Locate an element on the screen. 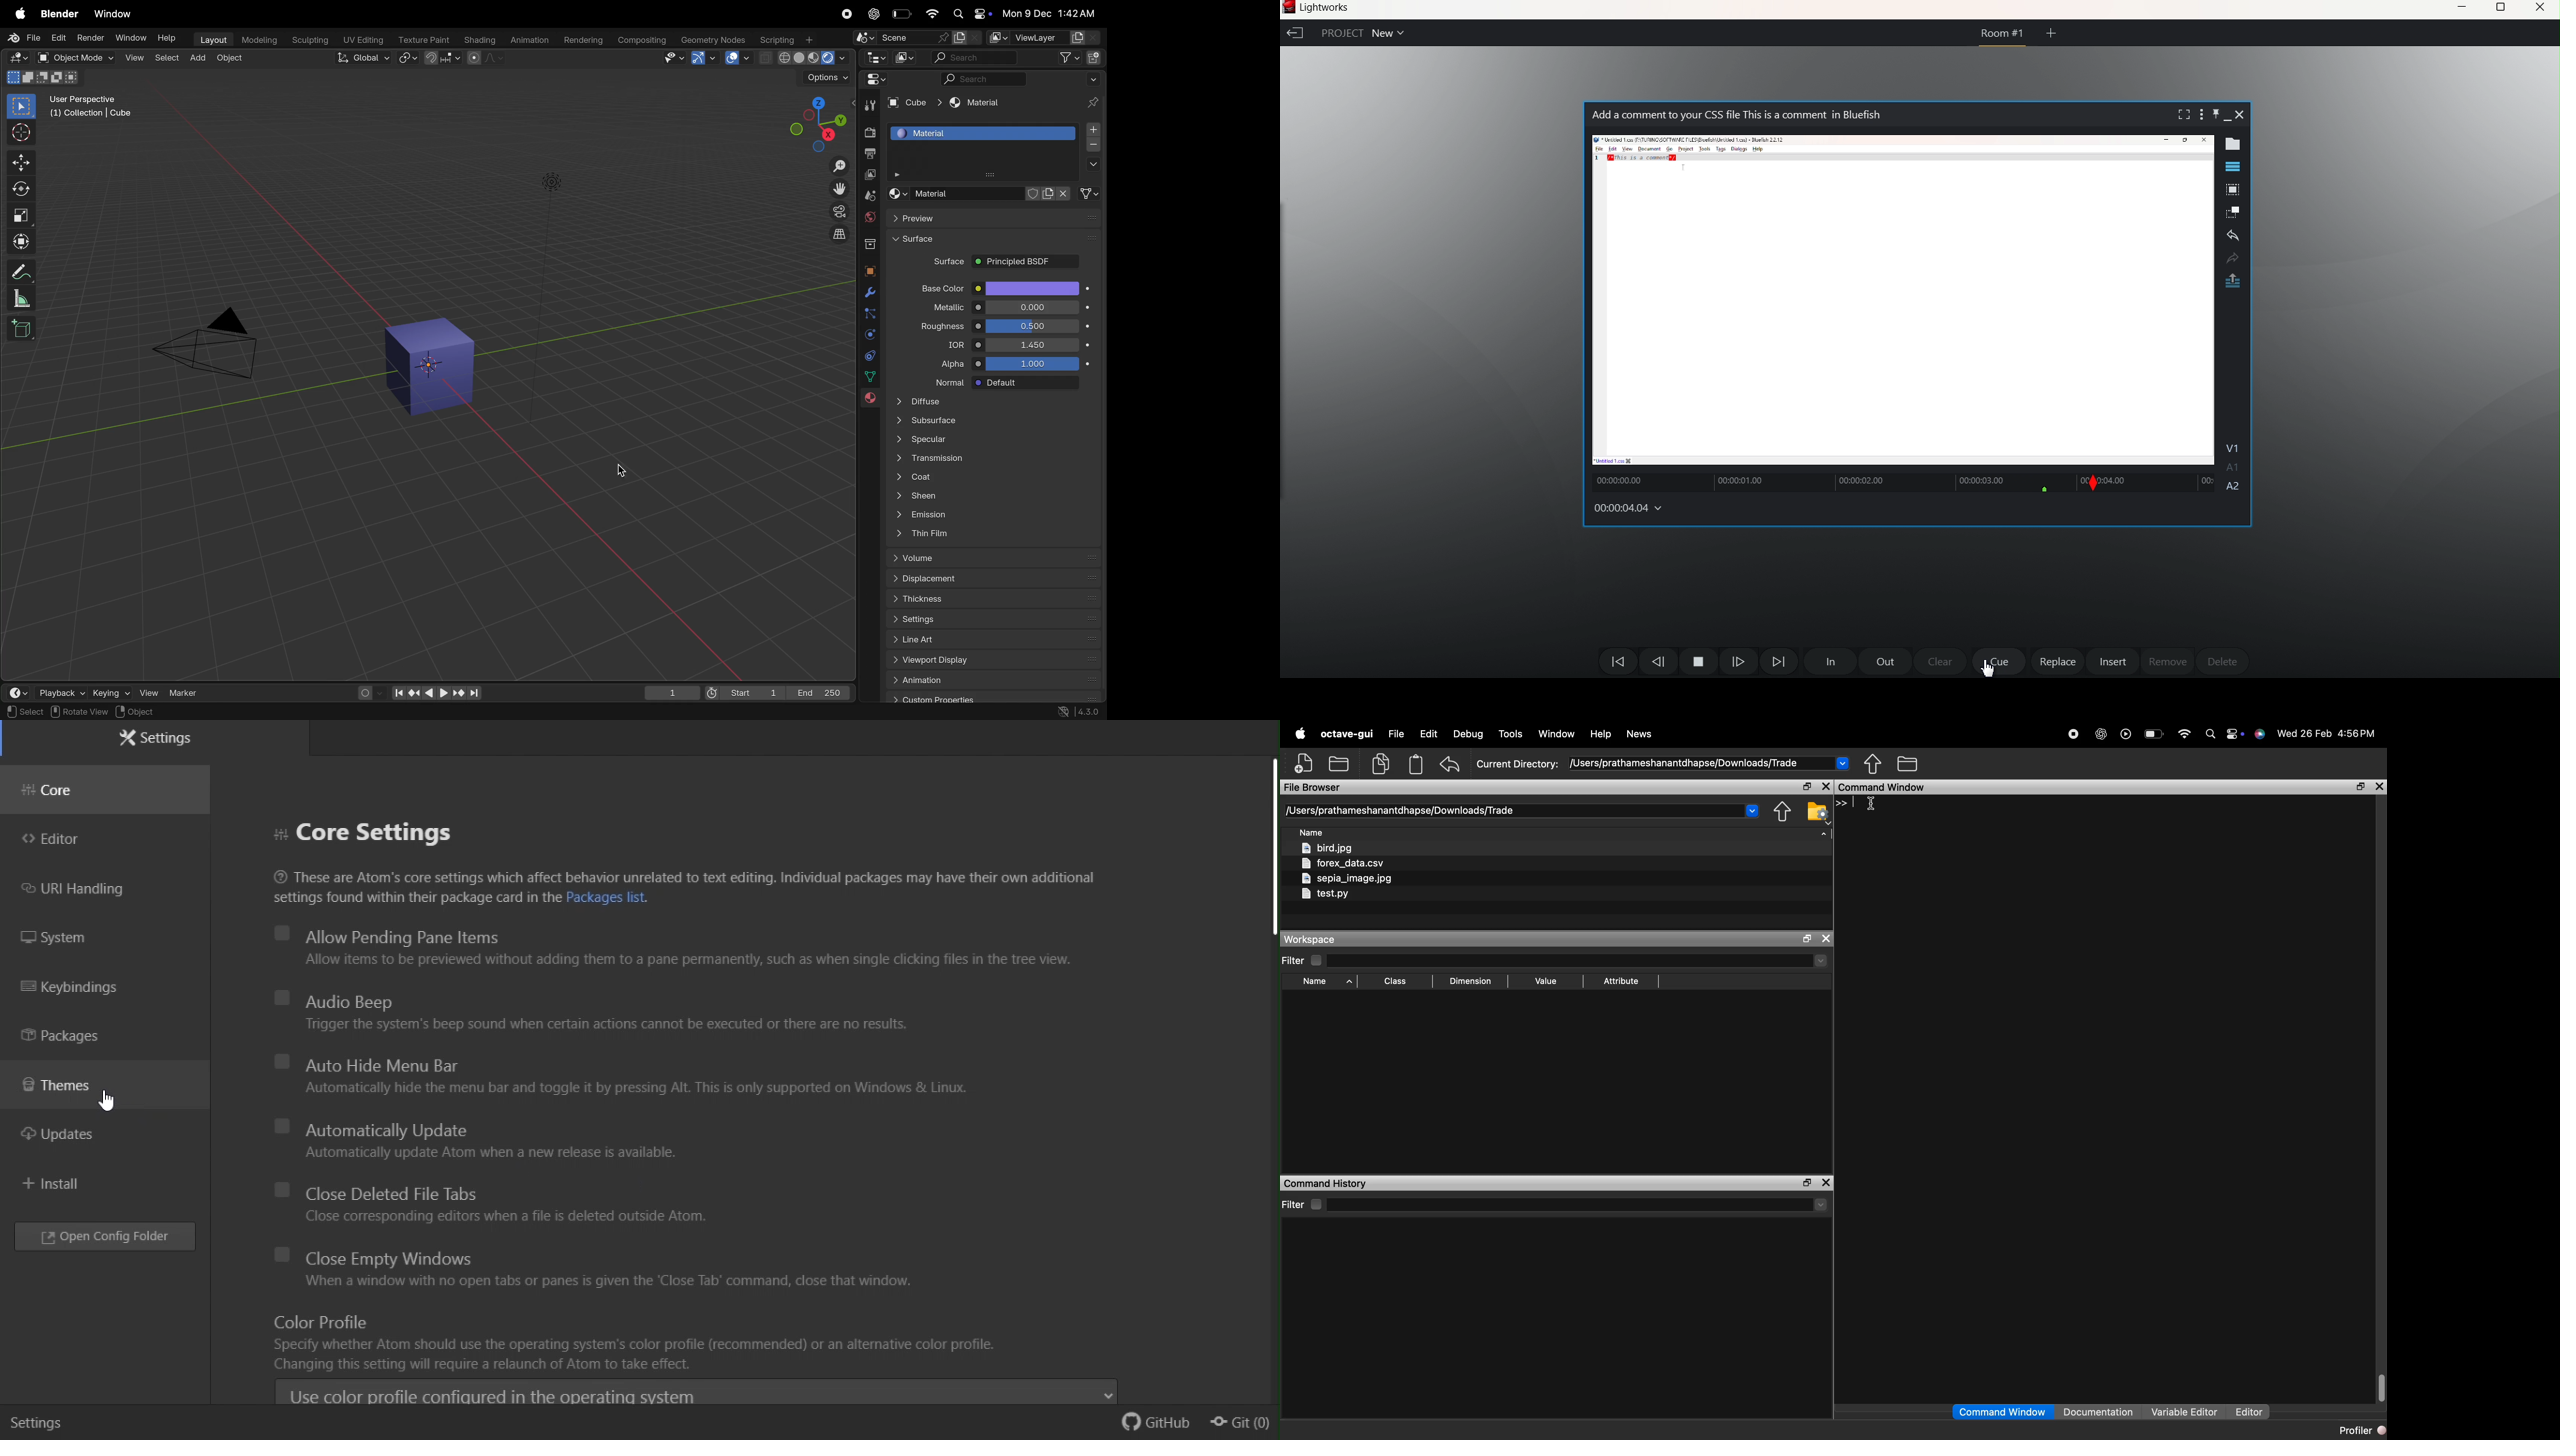  1.000 is located at coordinates (1036, 364).